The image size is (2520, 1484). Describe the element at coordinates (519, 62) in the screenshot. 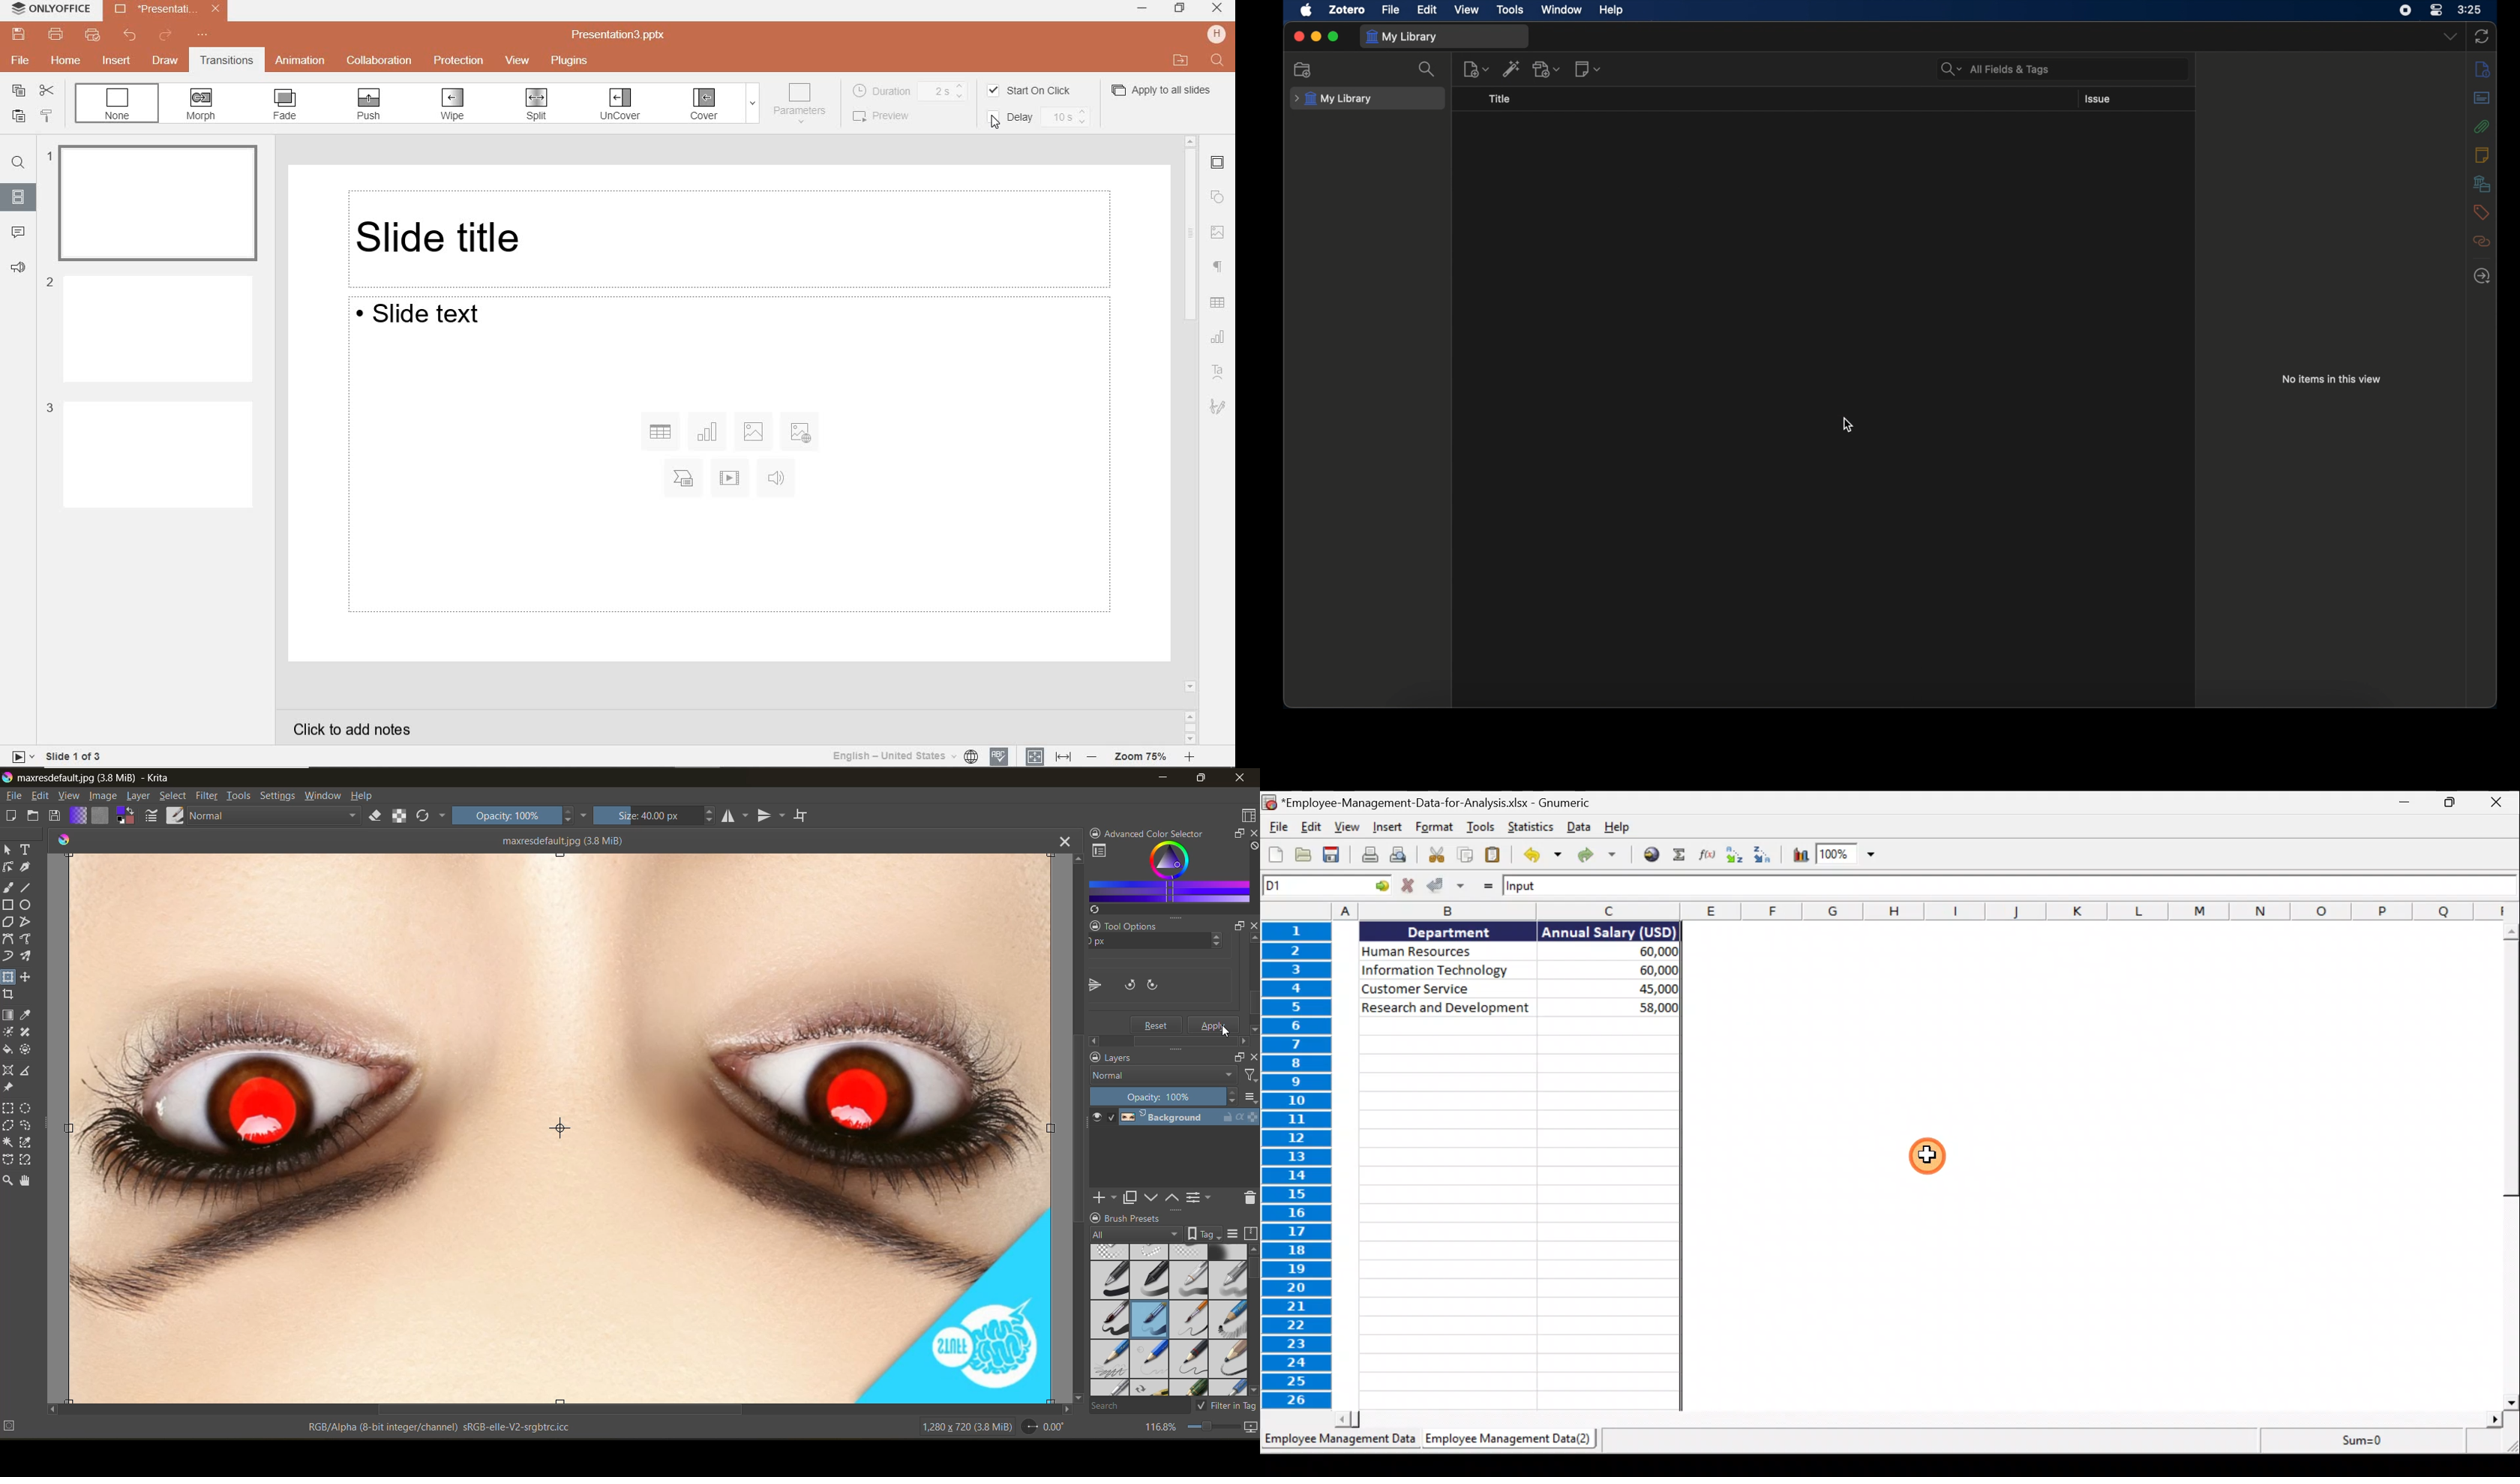

I see `view` at that location.